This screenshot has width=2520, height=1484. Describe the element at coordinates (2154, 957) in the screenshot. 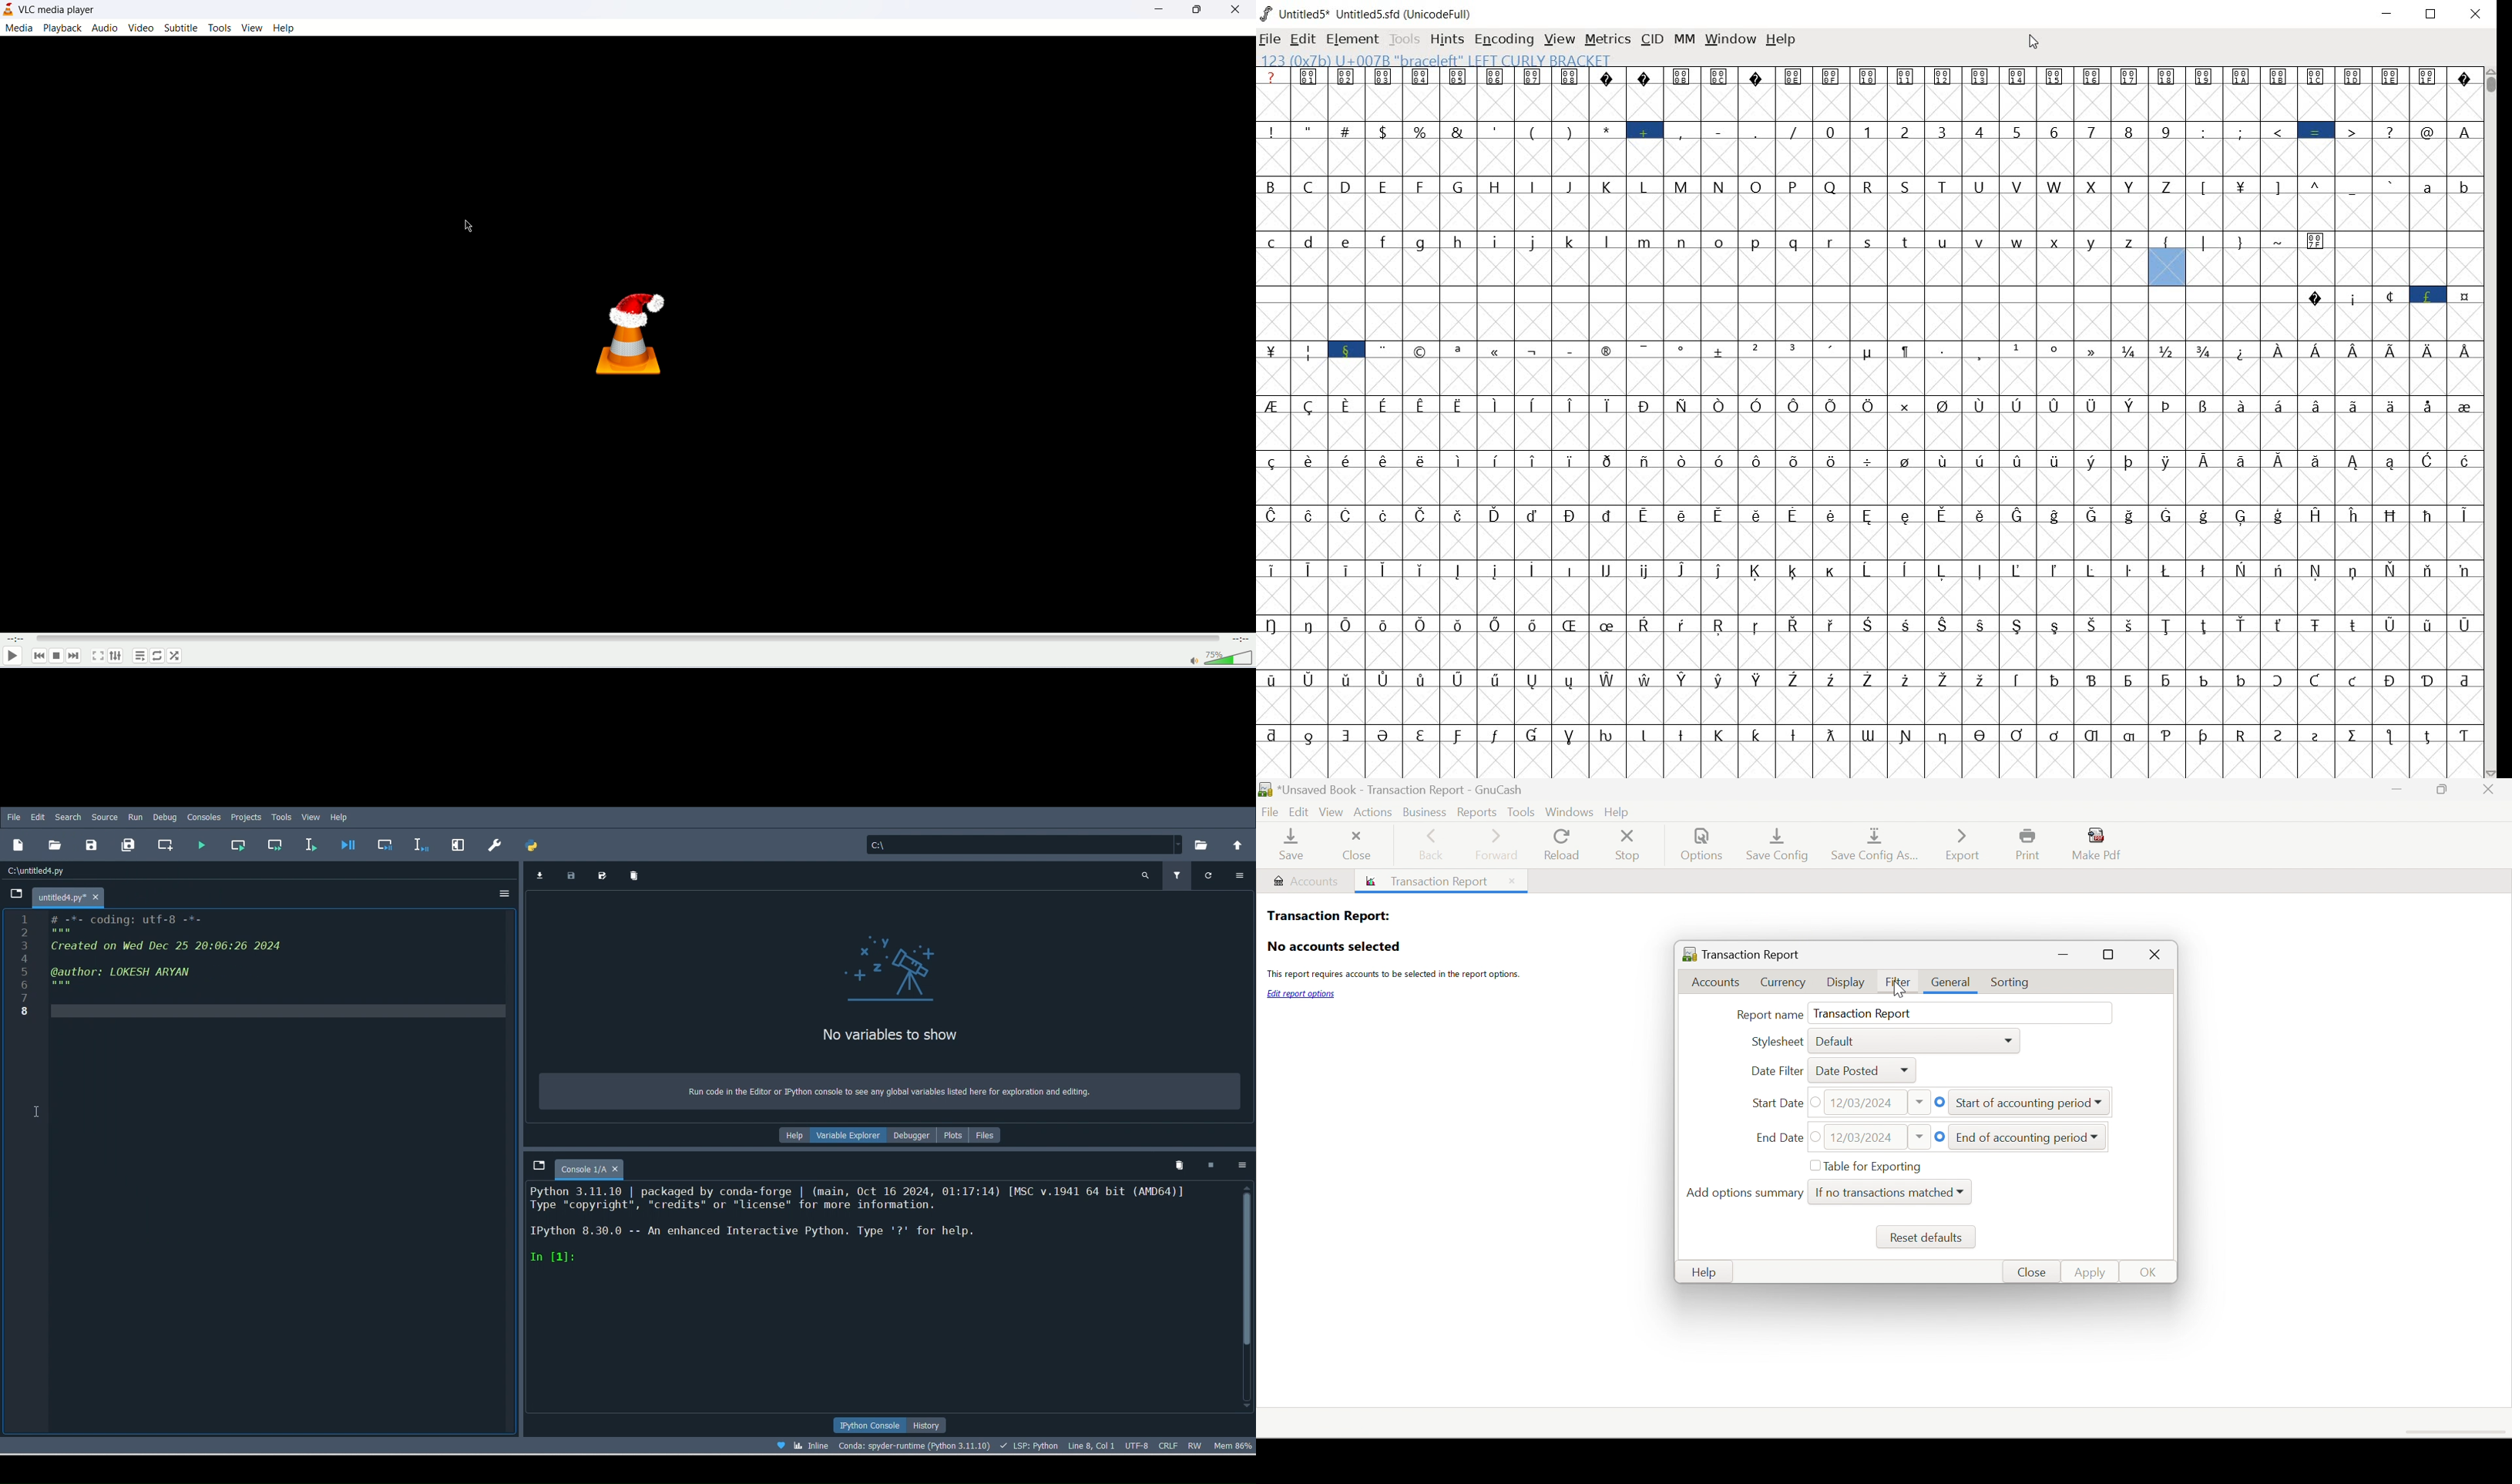

I see `Close` at that location.